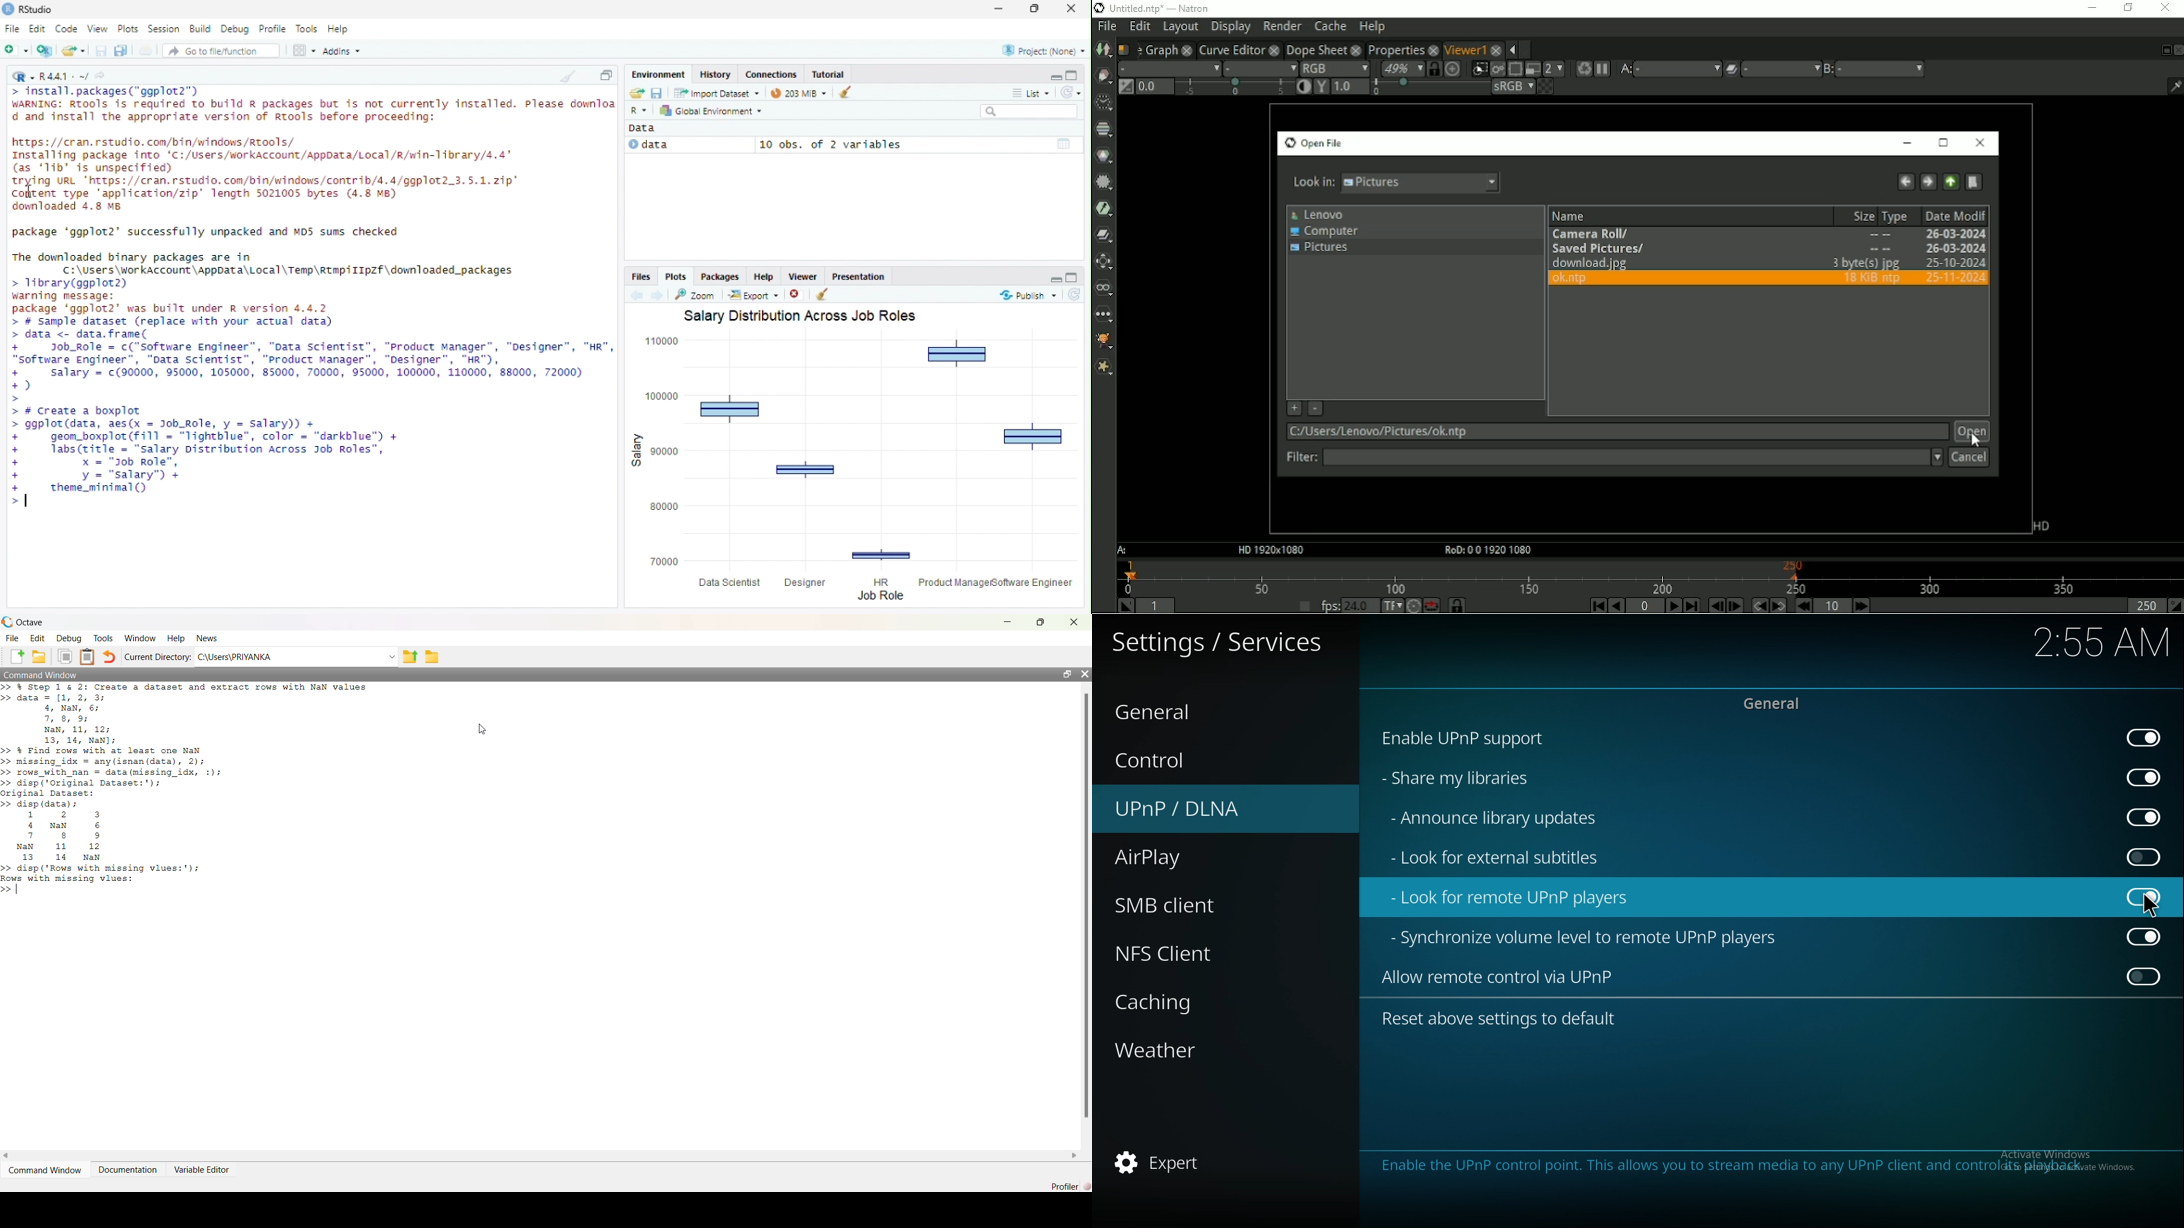 Image resolution: width=2184 pixels, height=1232 pixels. Describe the element at coordinates (2151, 903) in the screenshot. I see `pointer cursor` at that location.